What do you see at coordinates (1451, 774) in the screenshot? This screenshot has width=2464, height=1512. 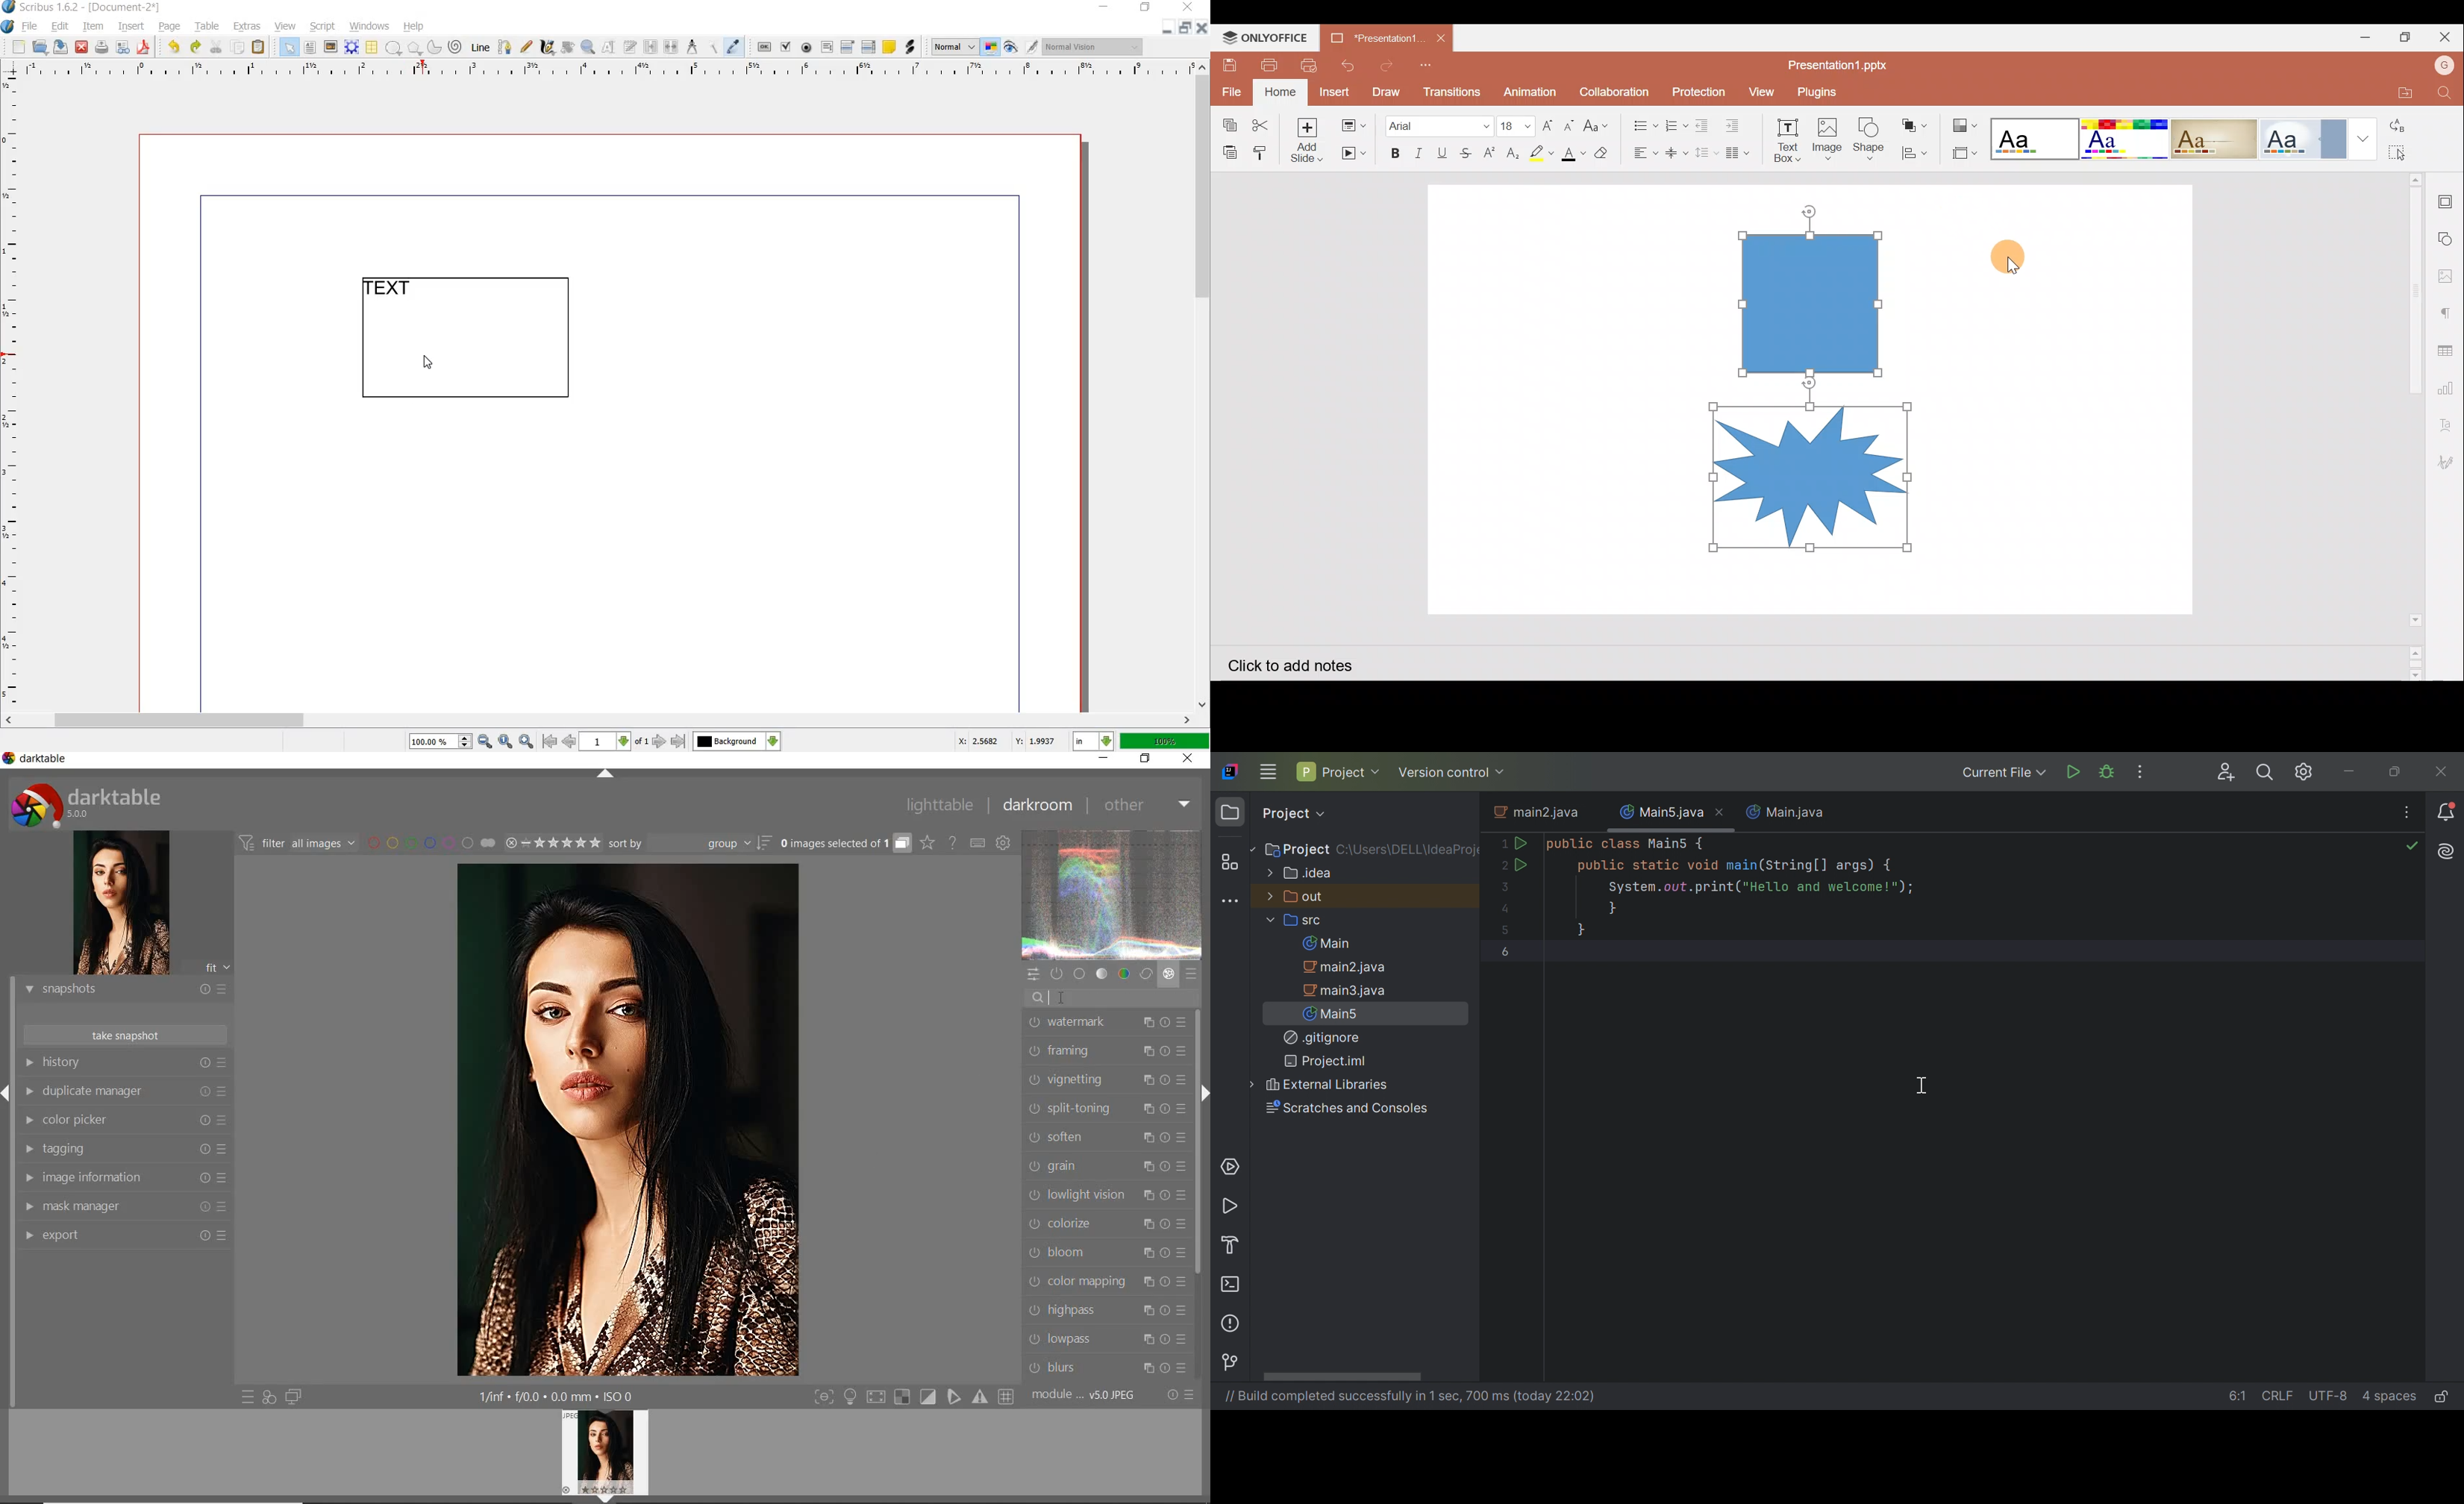 I see `Version control` at bounding box center [1451, 774].